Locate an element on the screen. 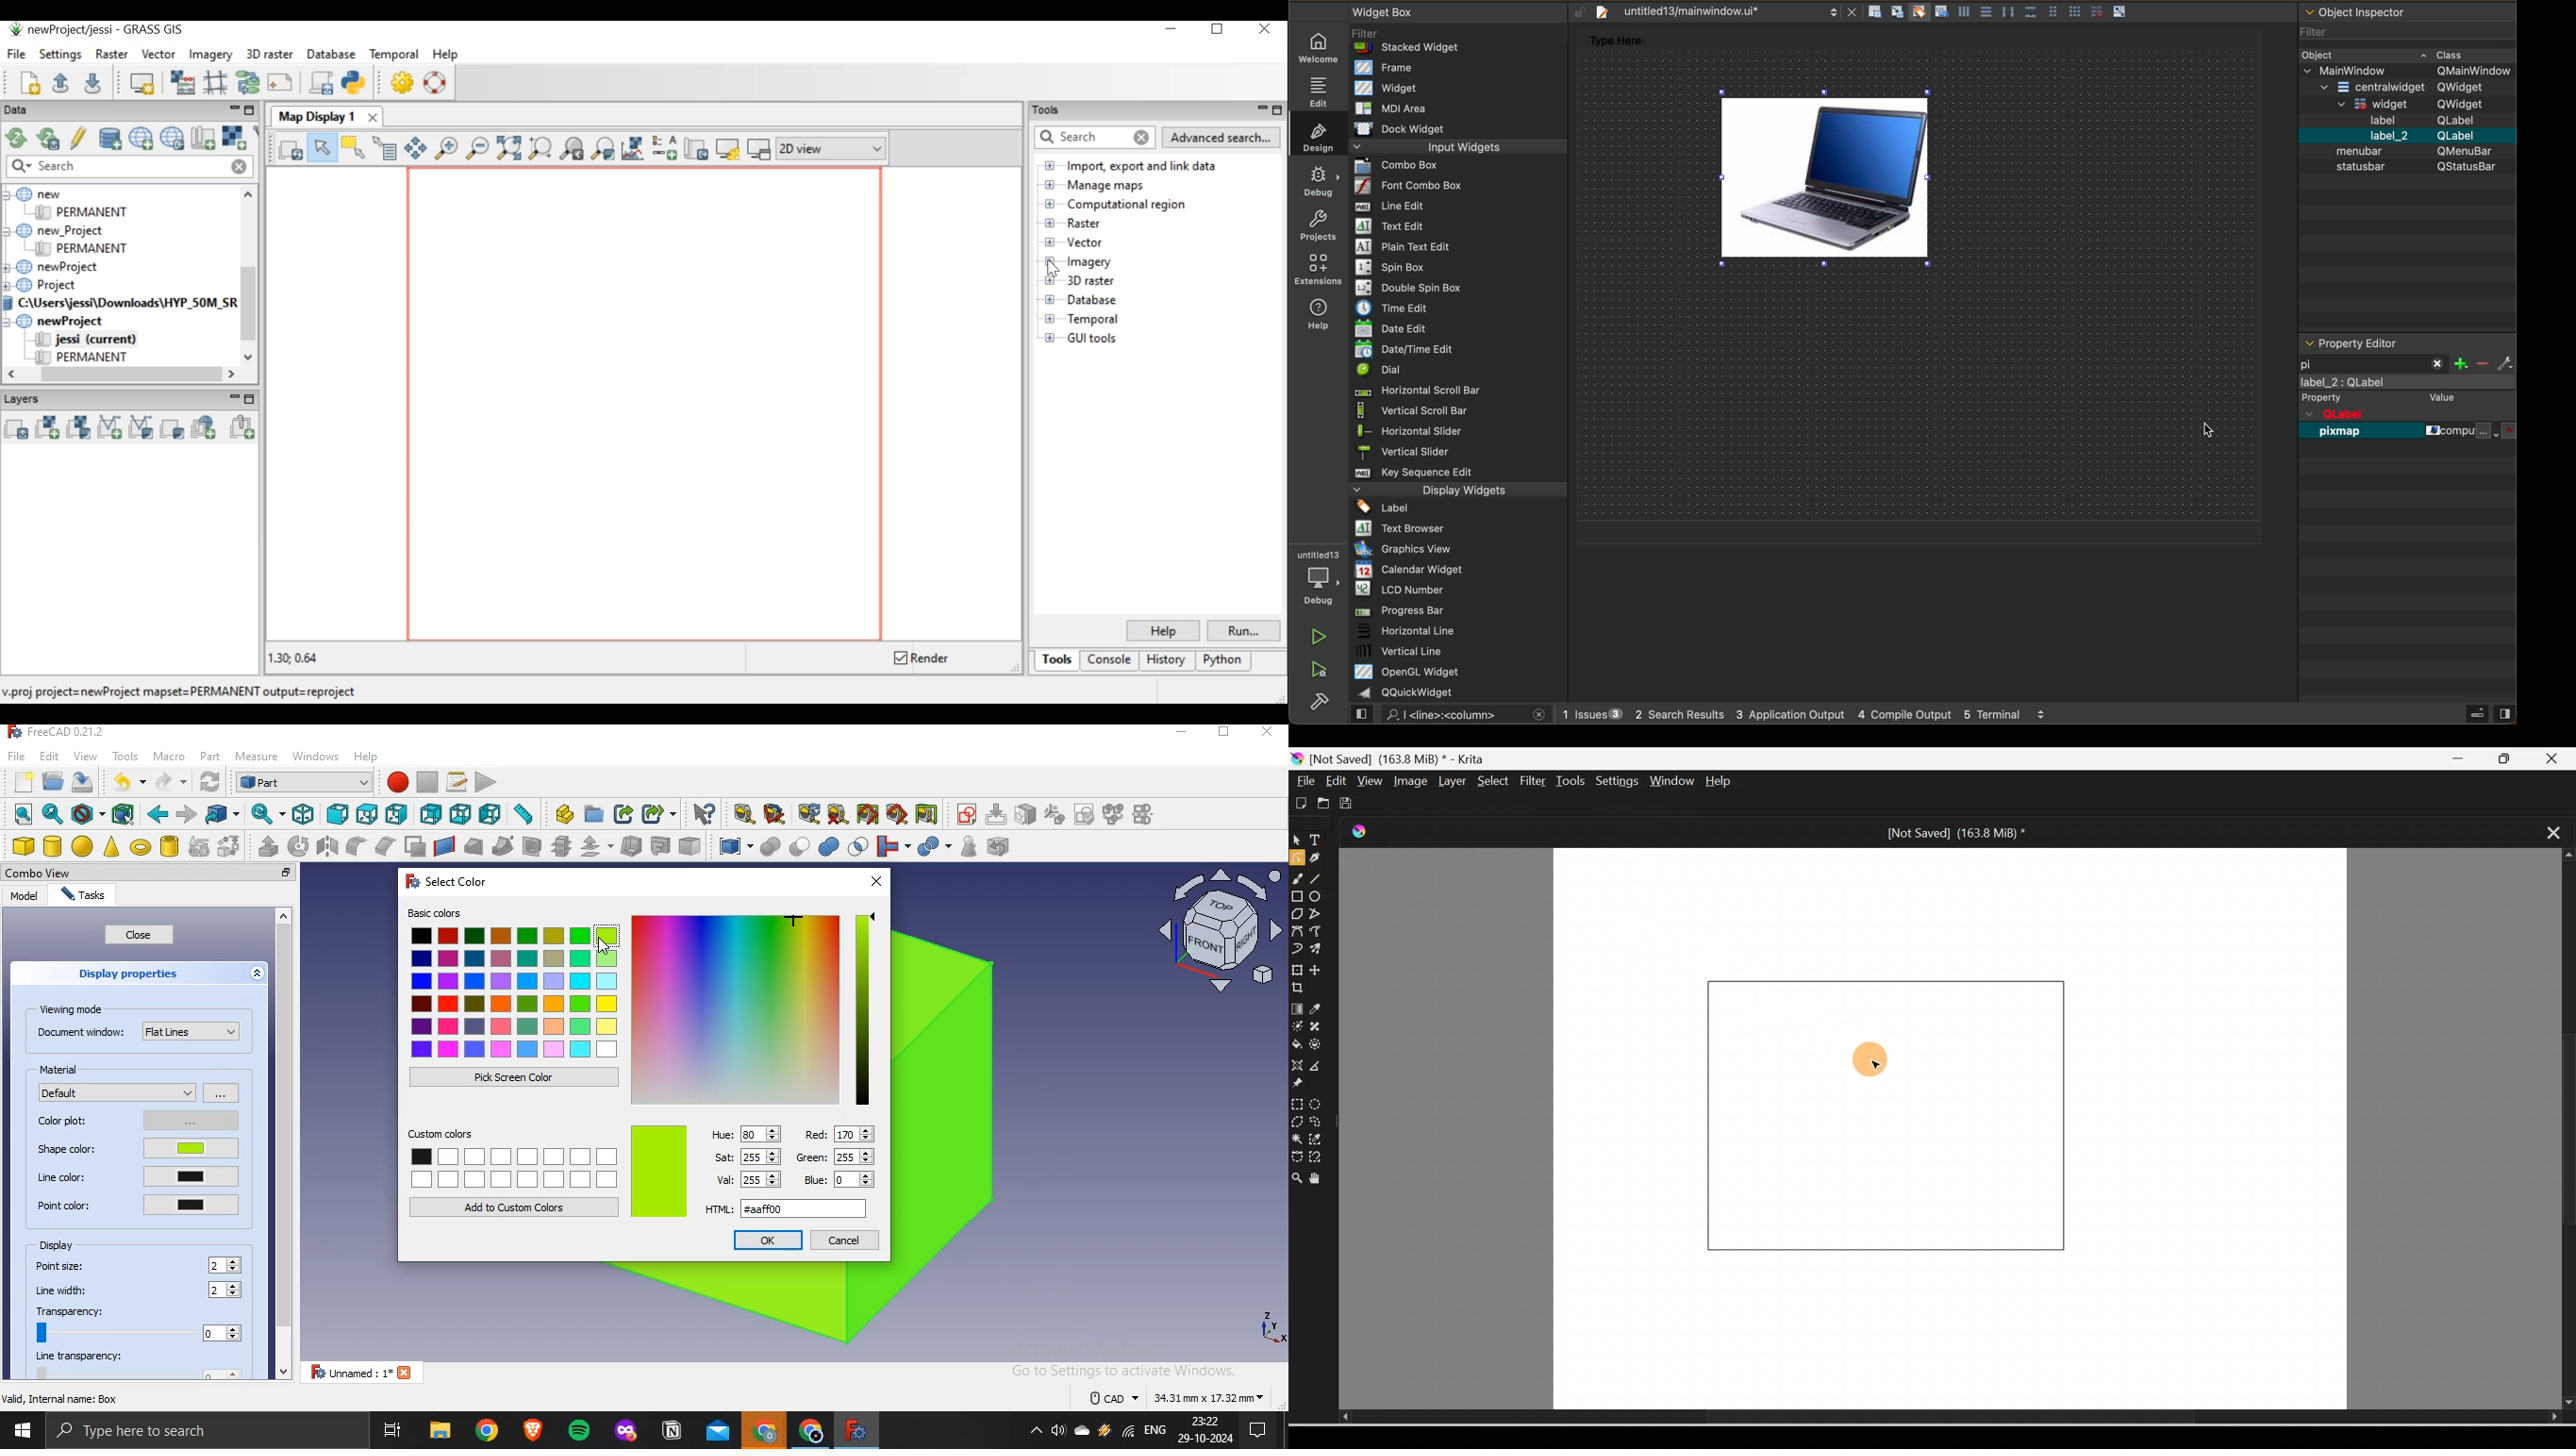 Image resolution: width=2576 pixels, height=1456 pixels. crross section is located at coordinates (561, 845).